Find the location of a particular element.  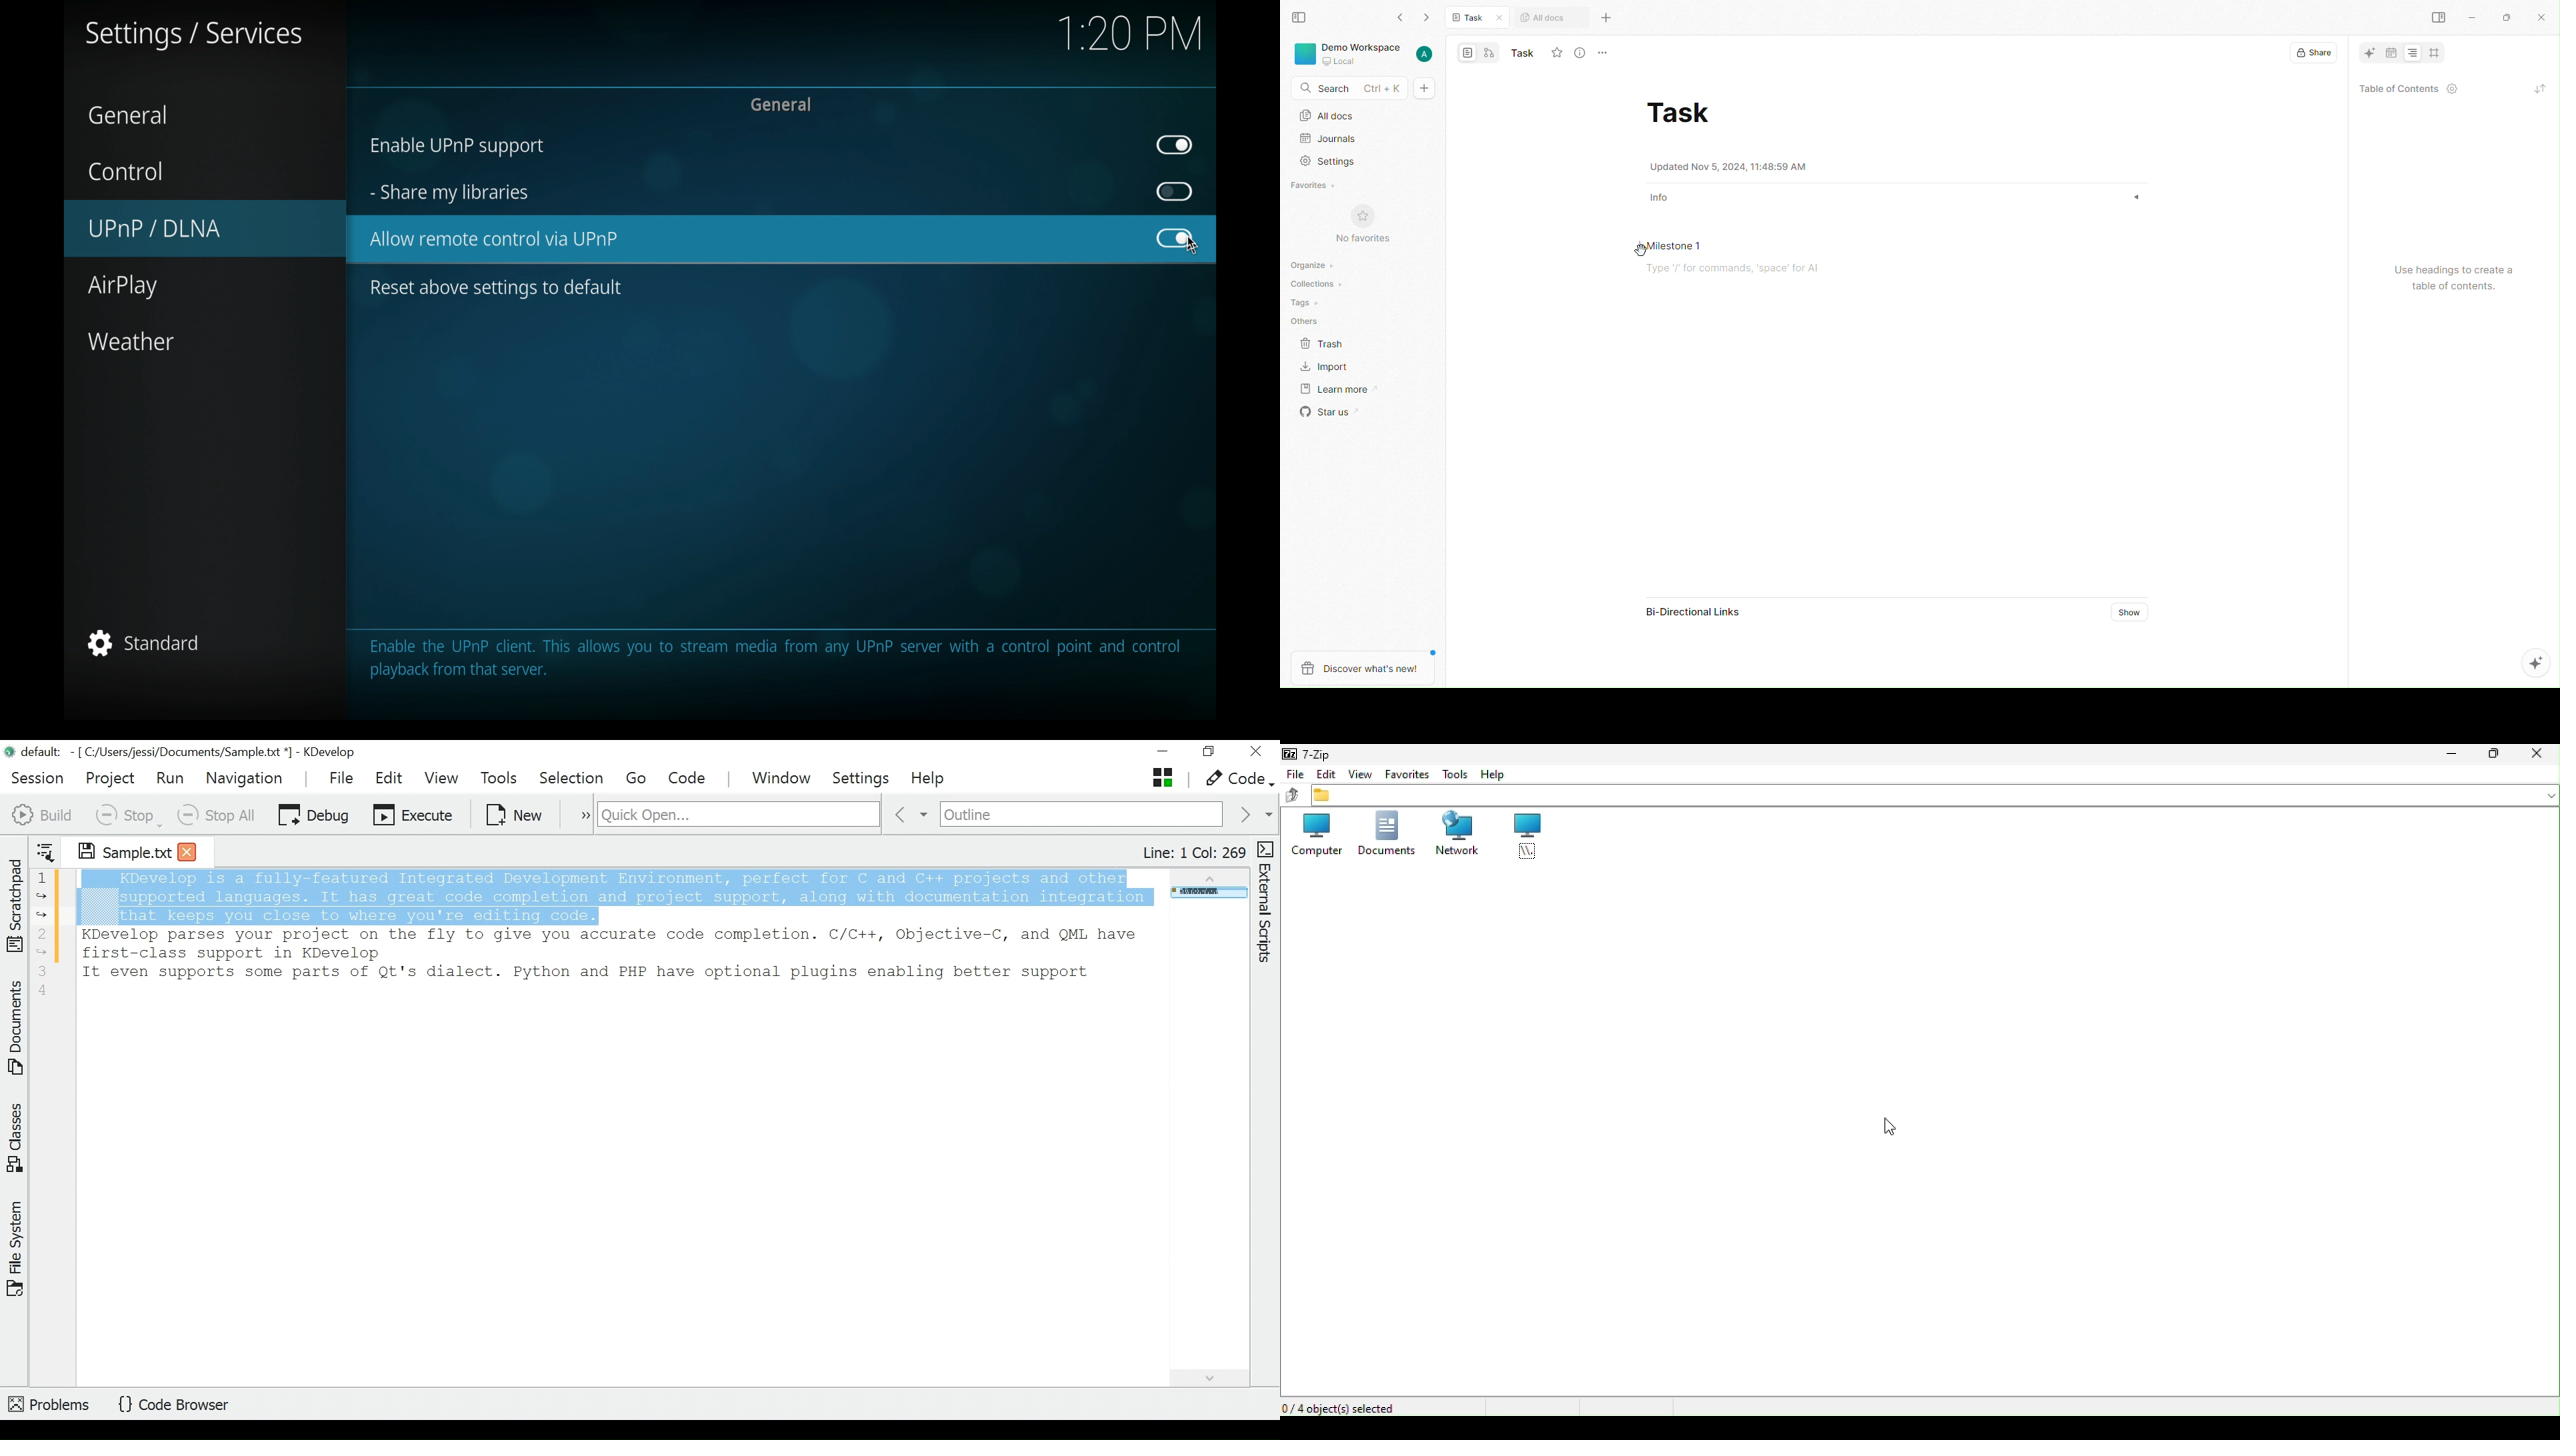

Mouse is located at coordinates (1886, 1125).